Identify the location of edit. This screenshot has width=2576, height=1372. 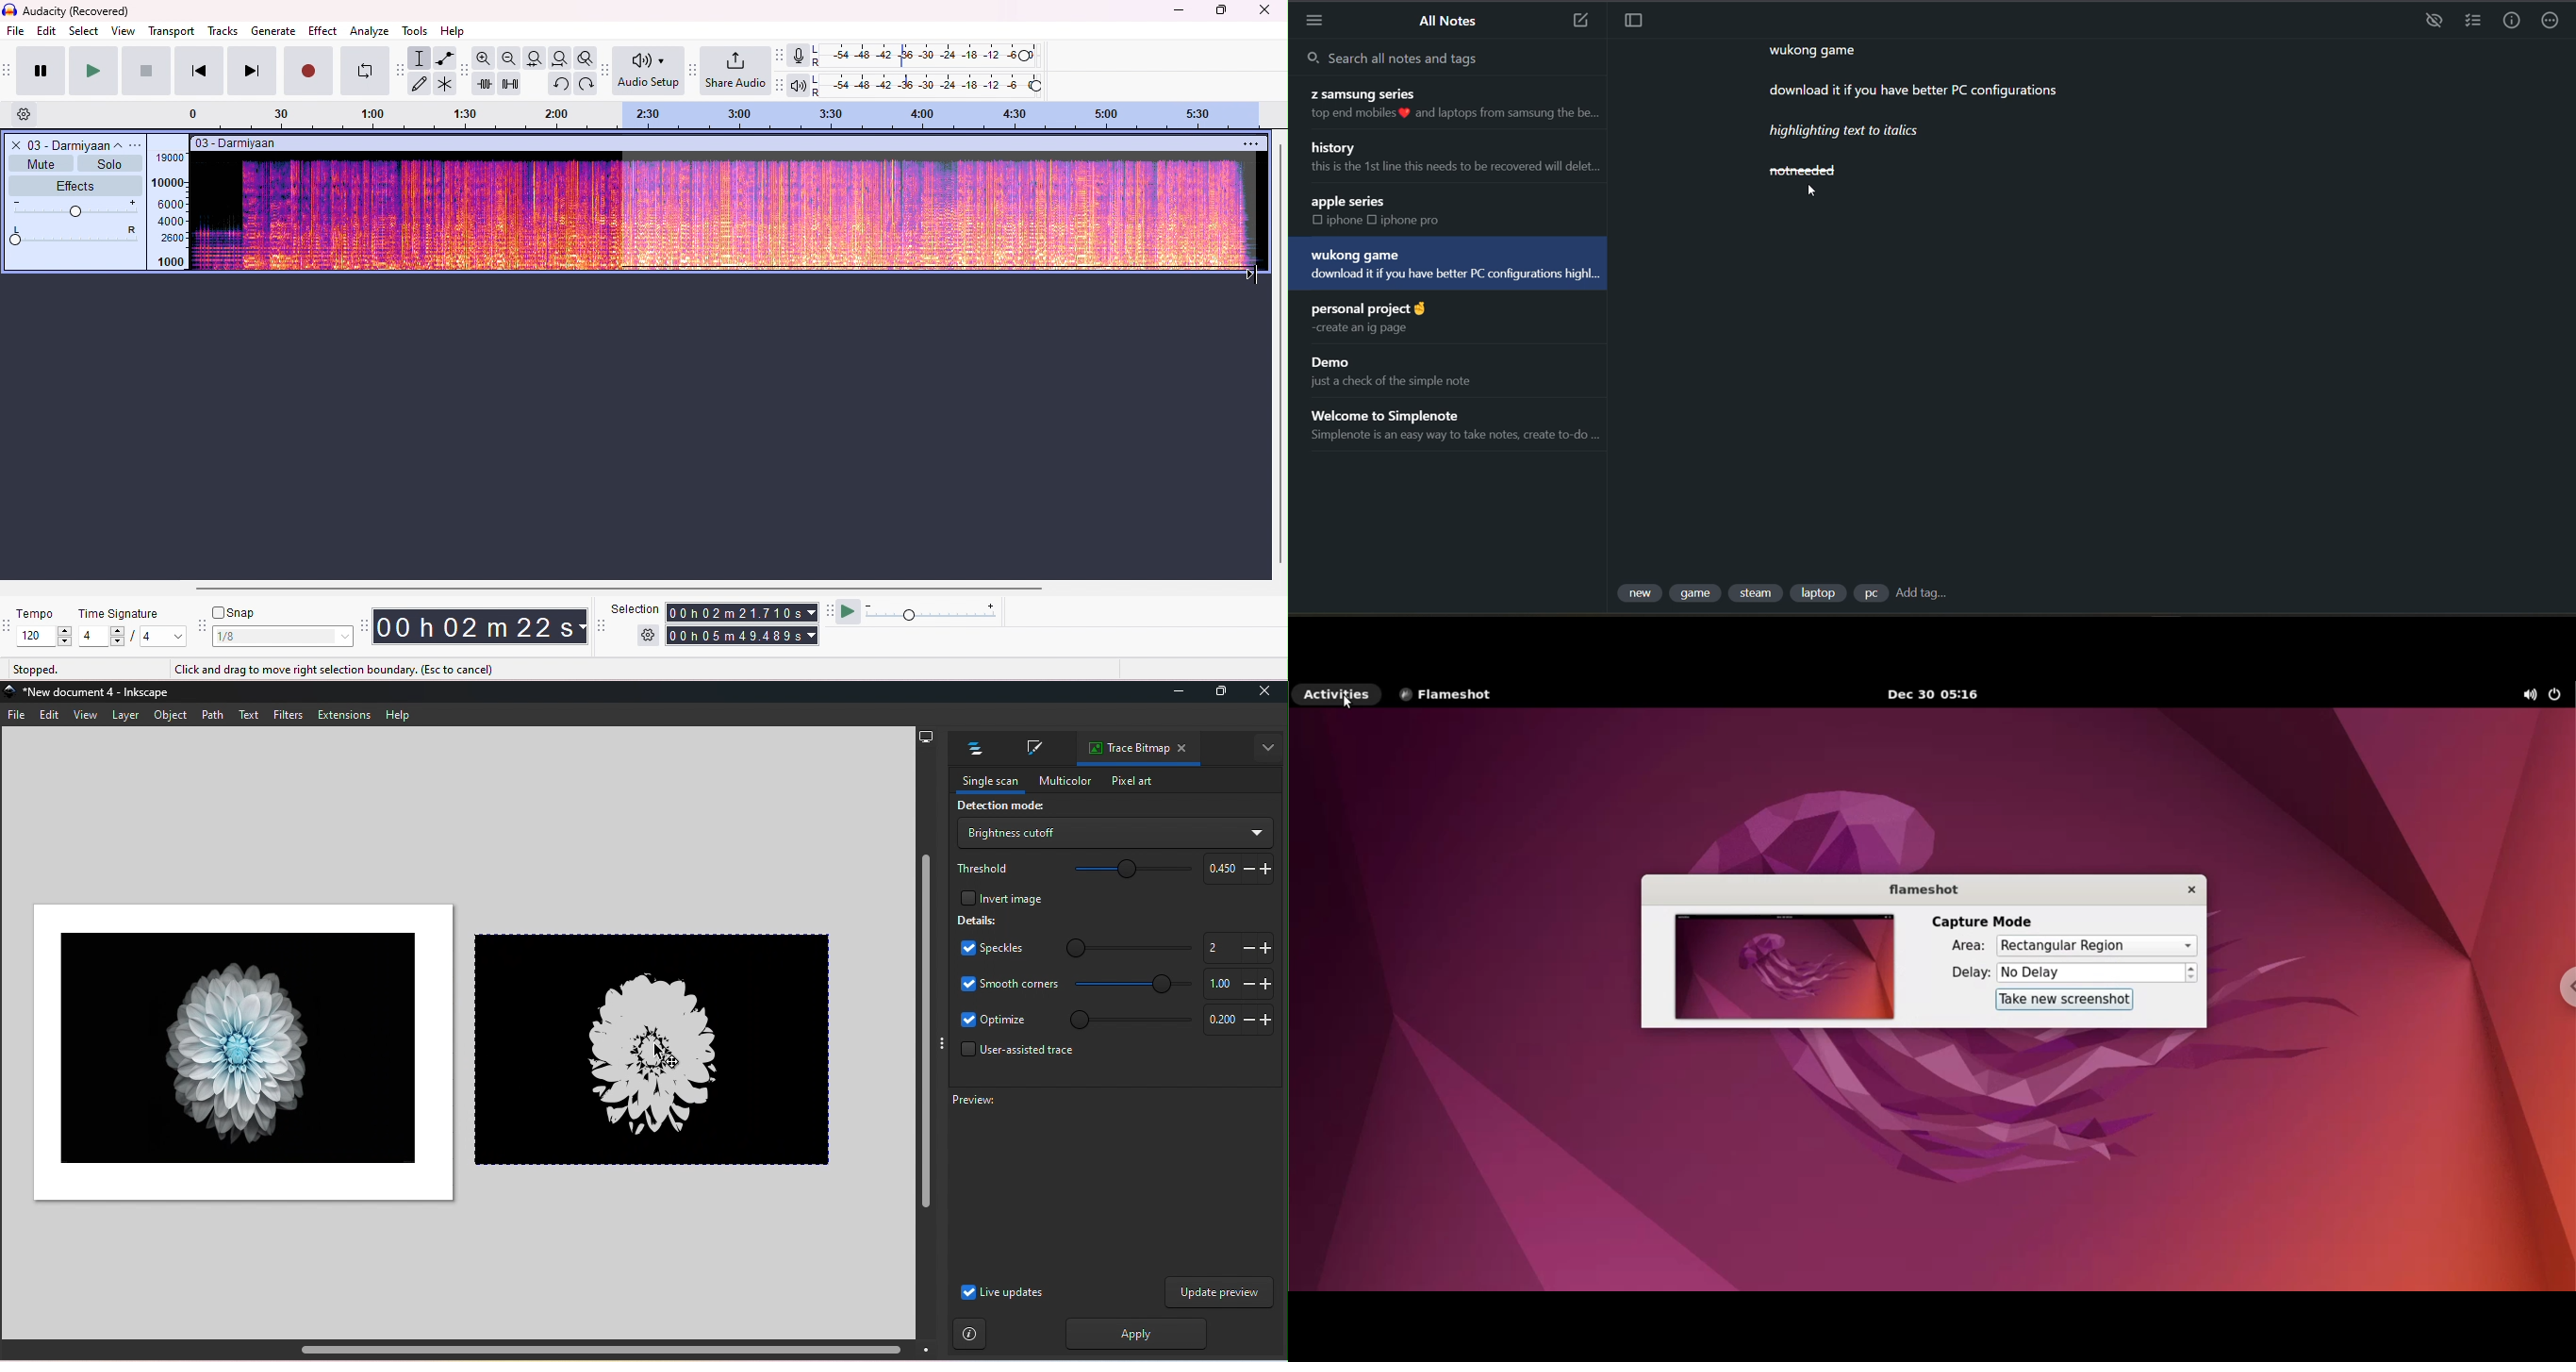
(47, 30).